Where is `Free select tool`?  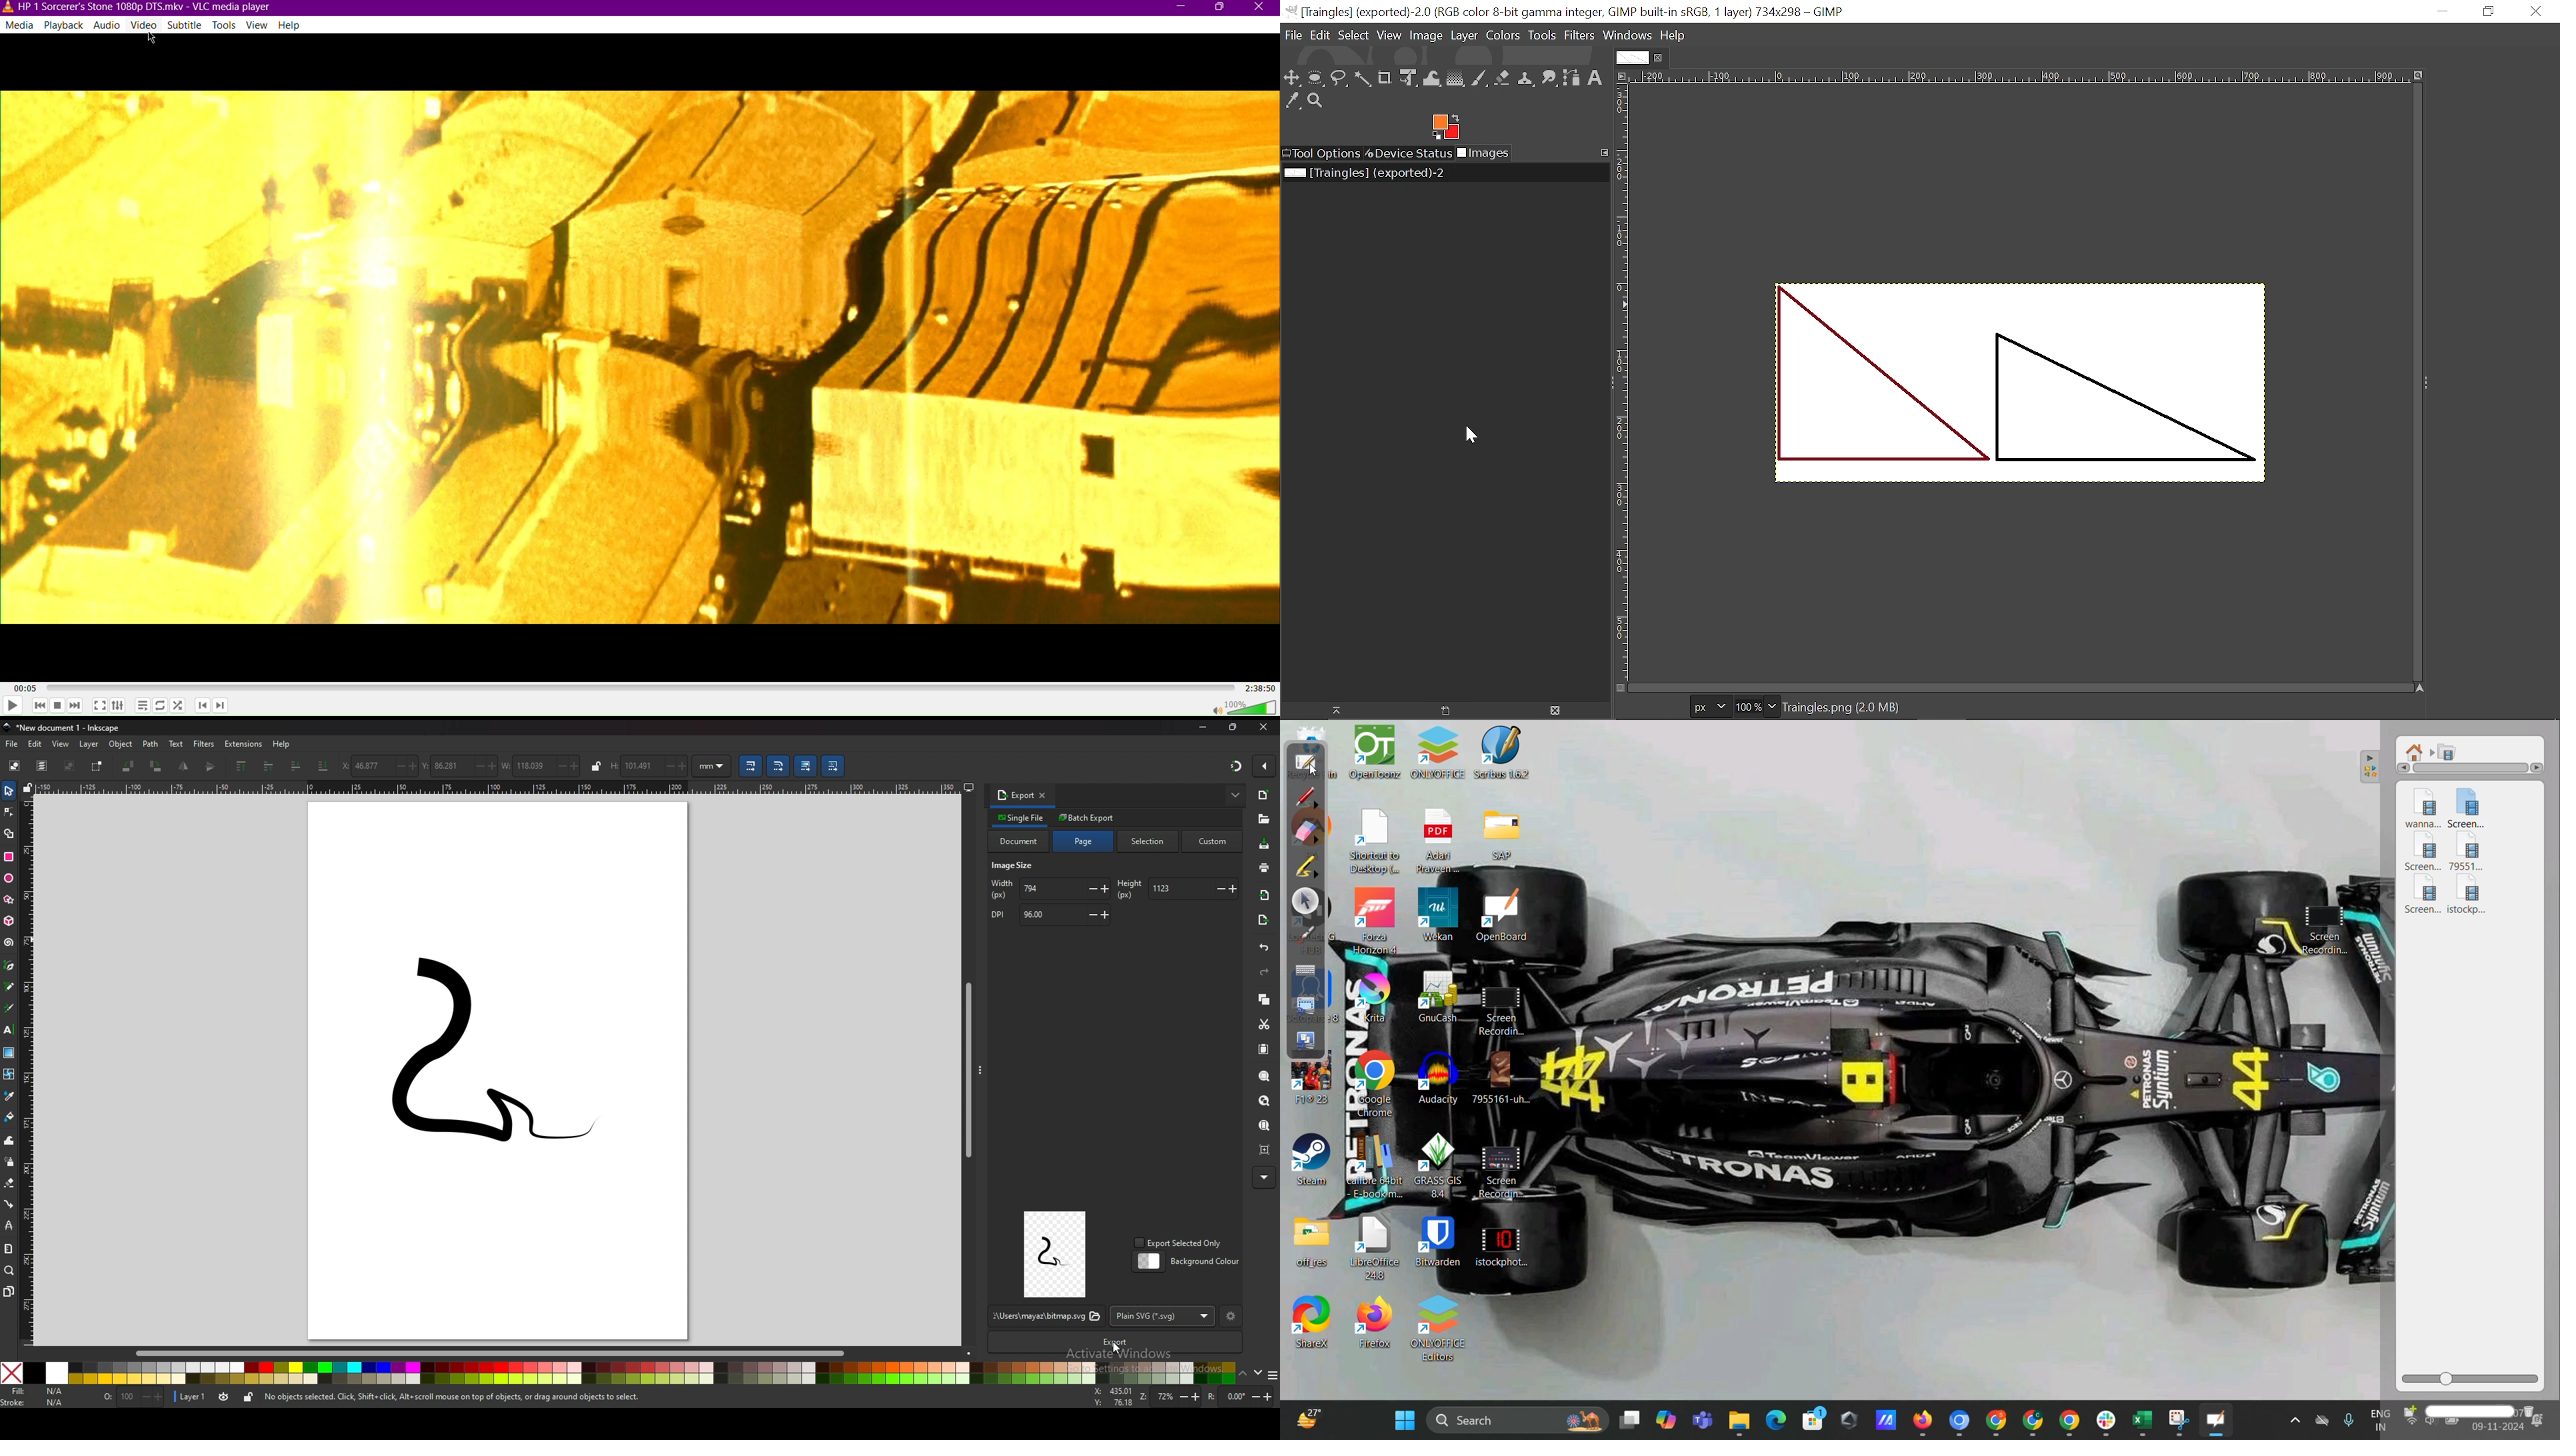 Free select tool is located at coordinates (1339, 79).